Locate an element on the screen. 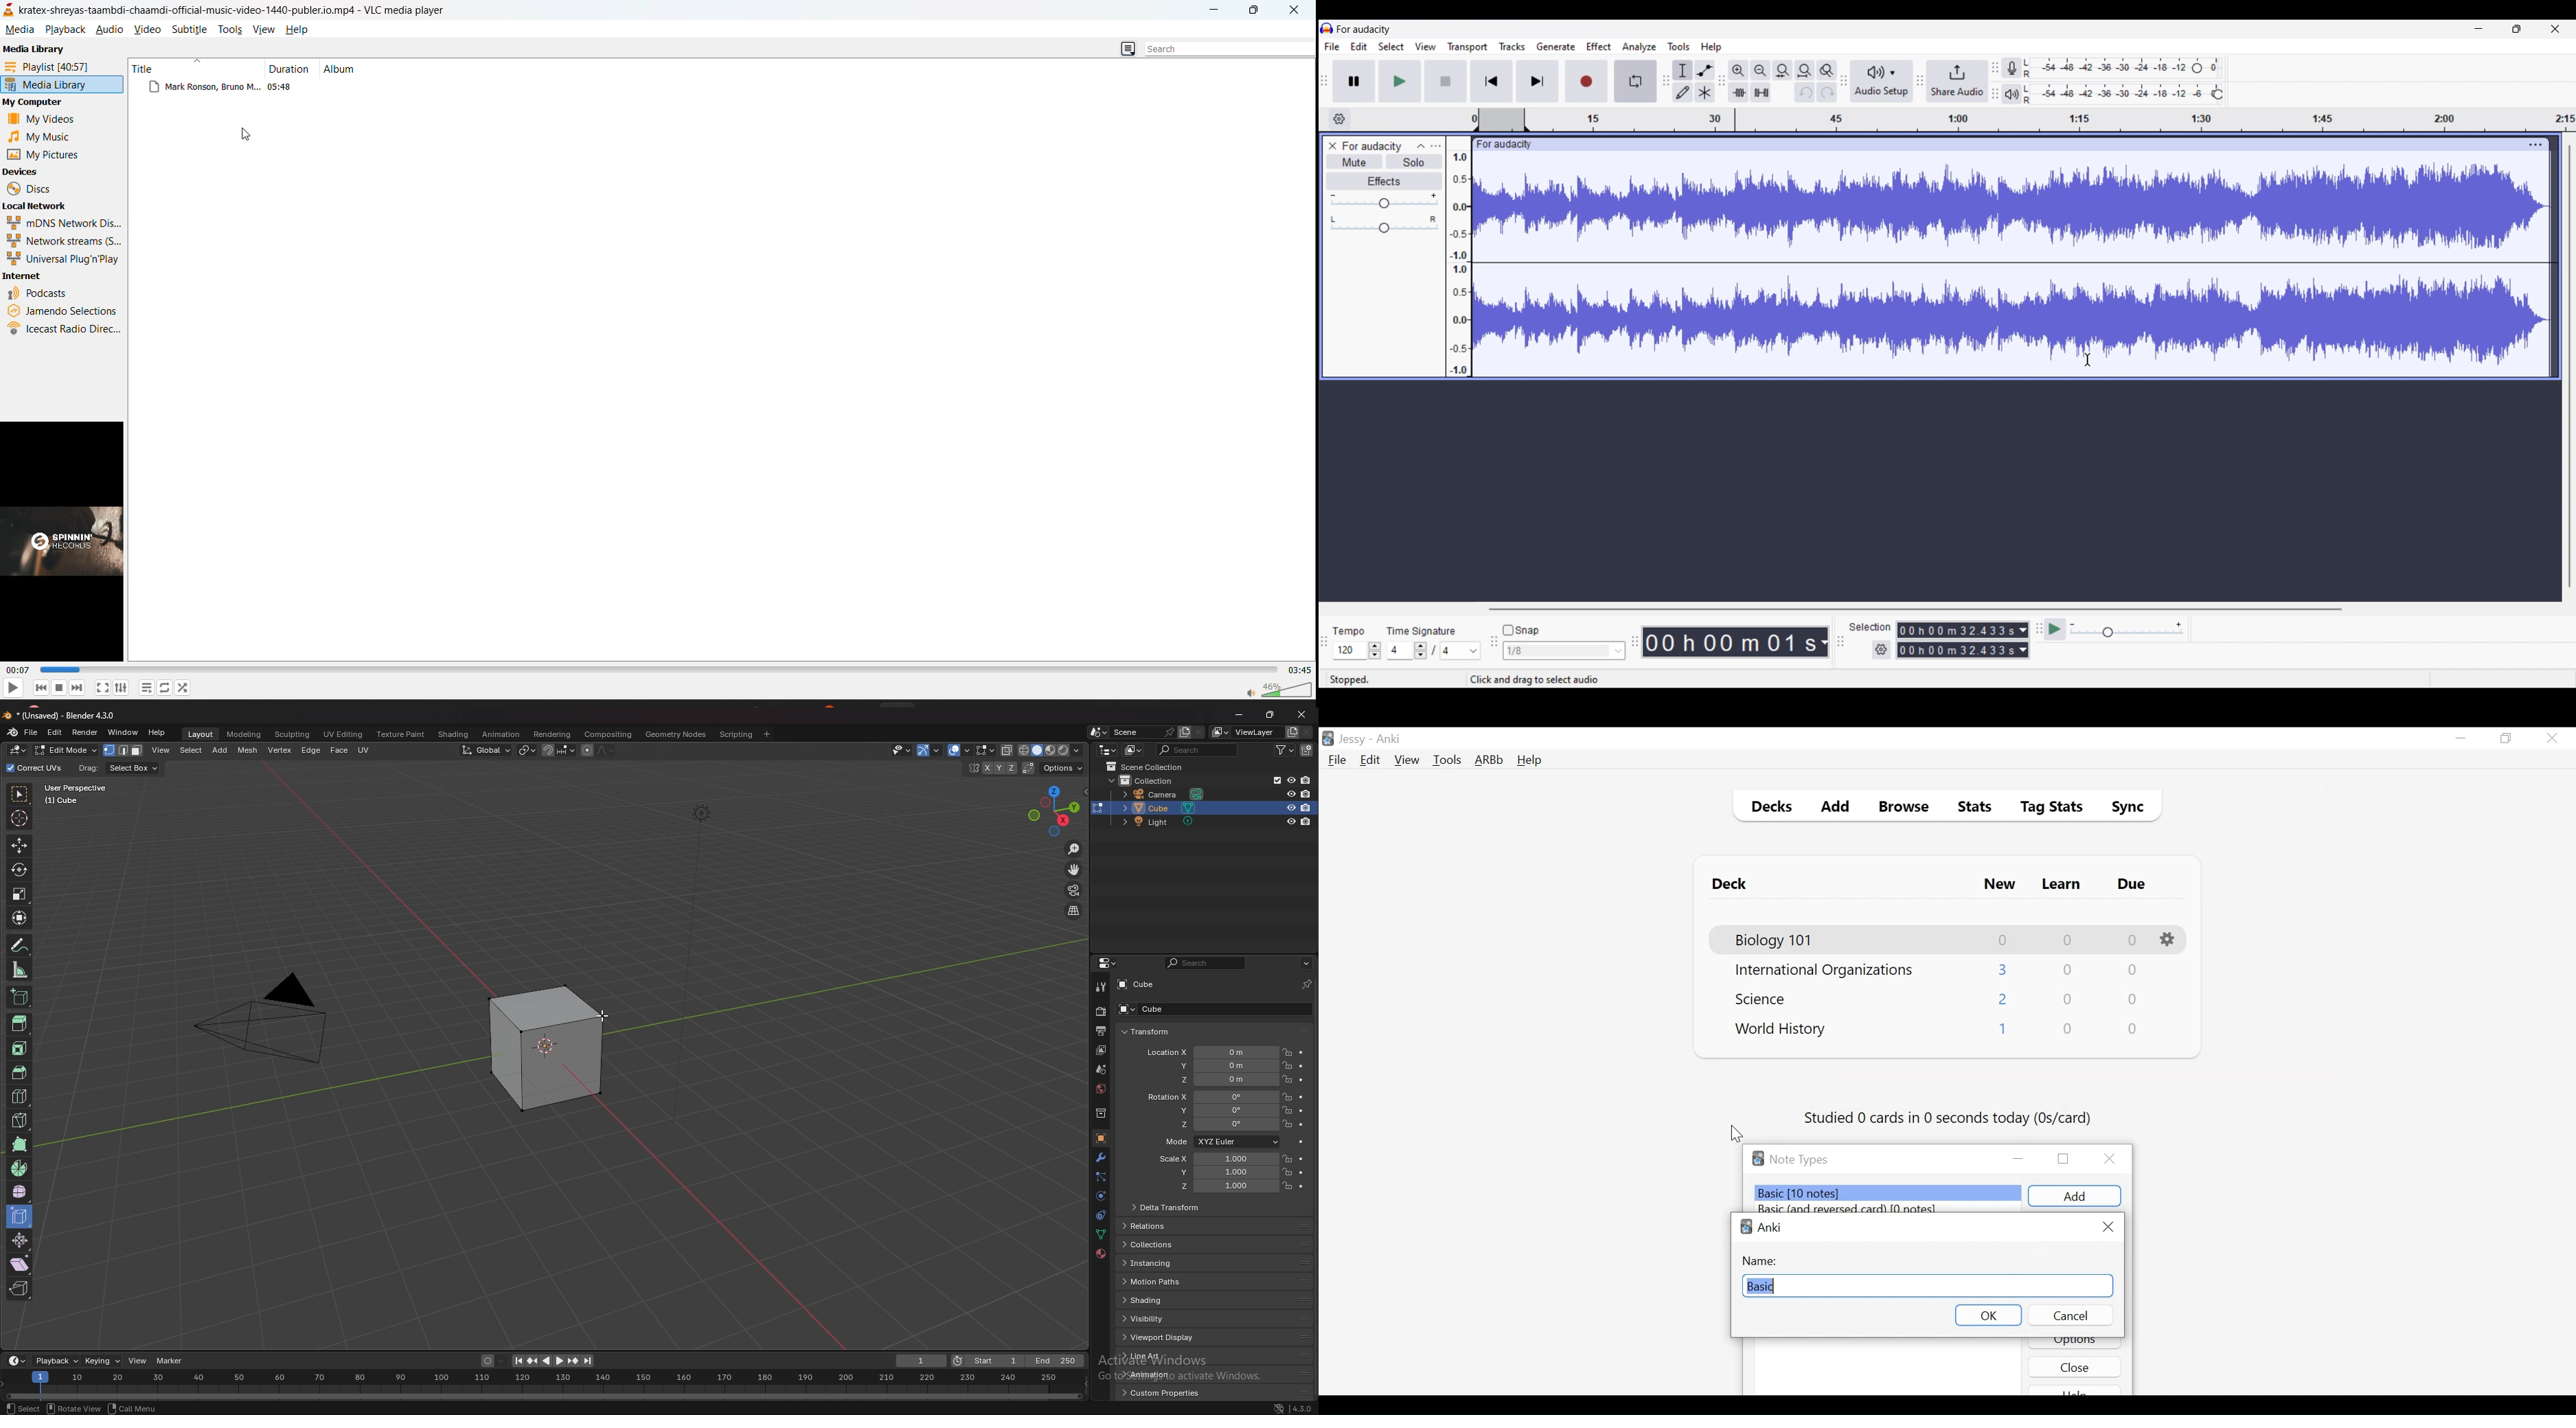  sculpting is located at coordinates (293, 734).